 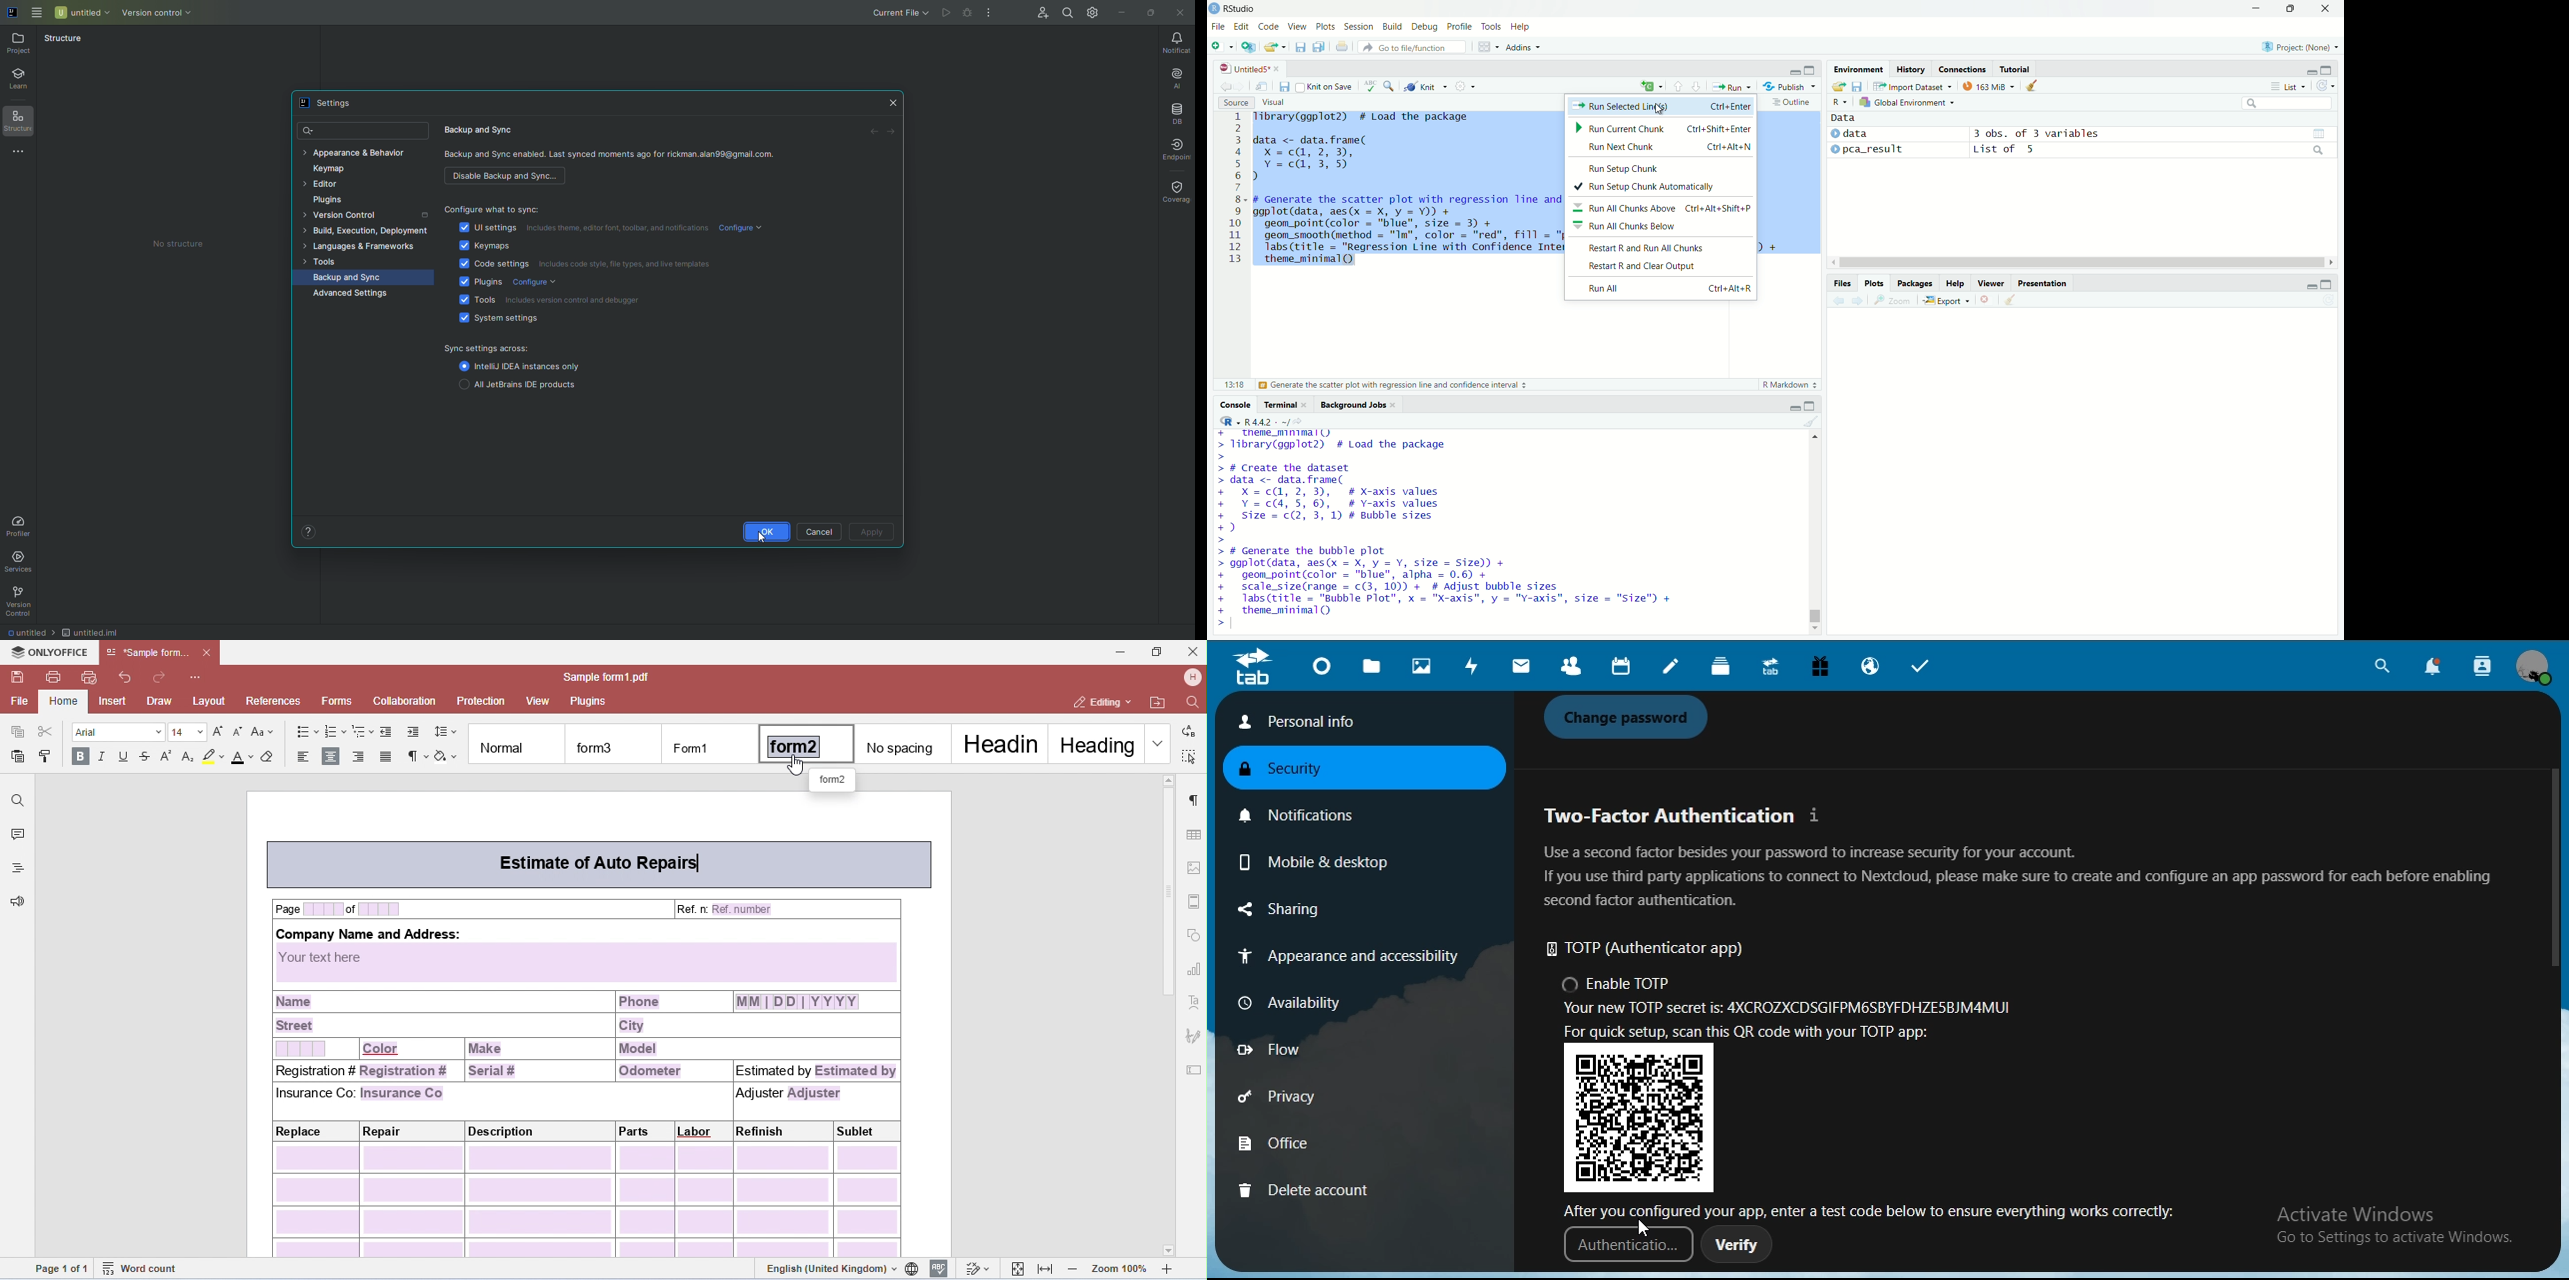 What do you see at coordinates (1475, 666) in the screenshot?
I see `activity` at bounding box center [1475, 666].